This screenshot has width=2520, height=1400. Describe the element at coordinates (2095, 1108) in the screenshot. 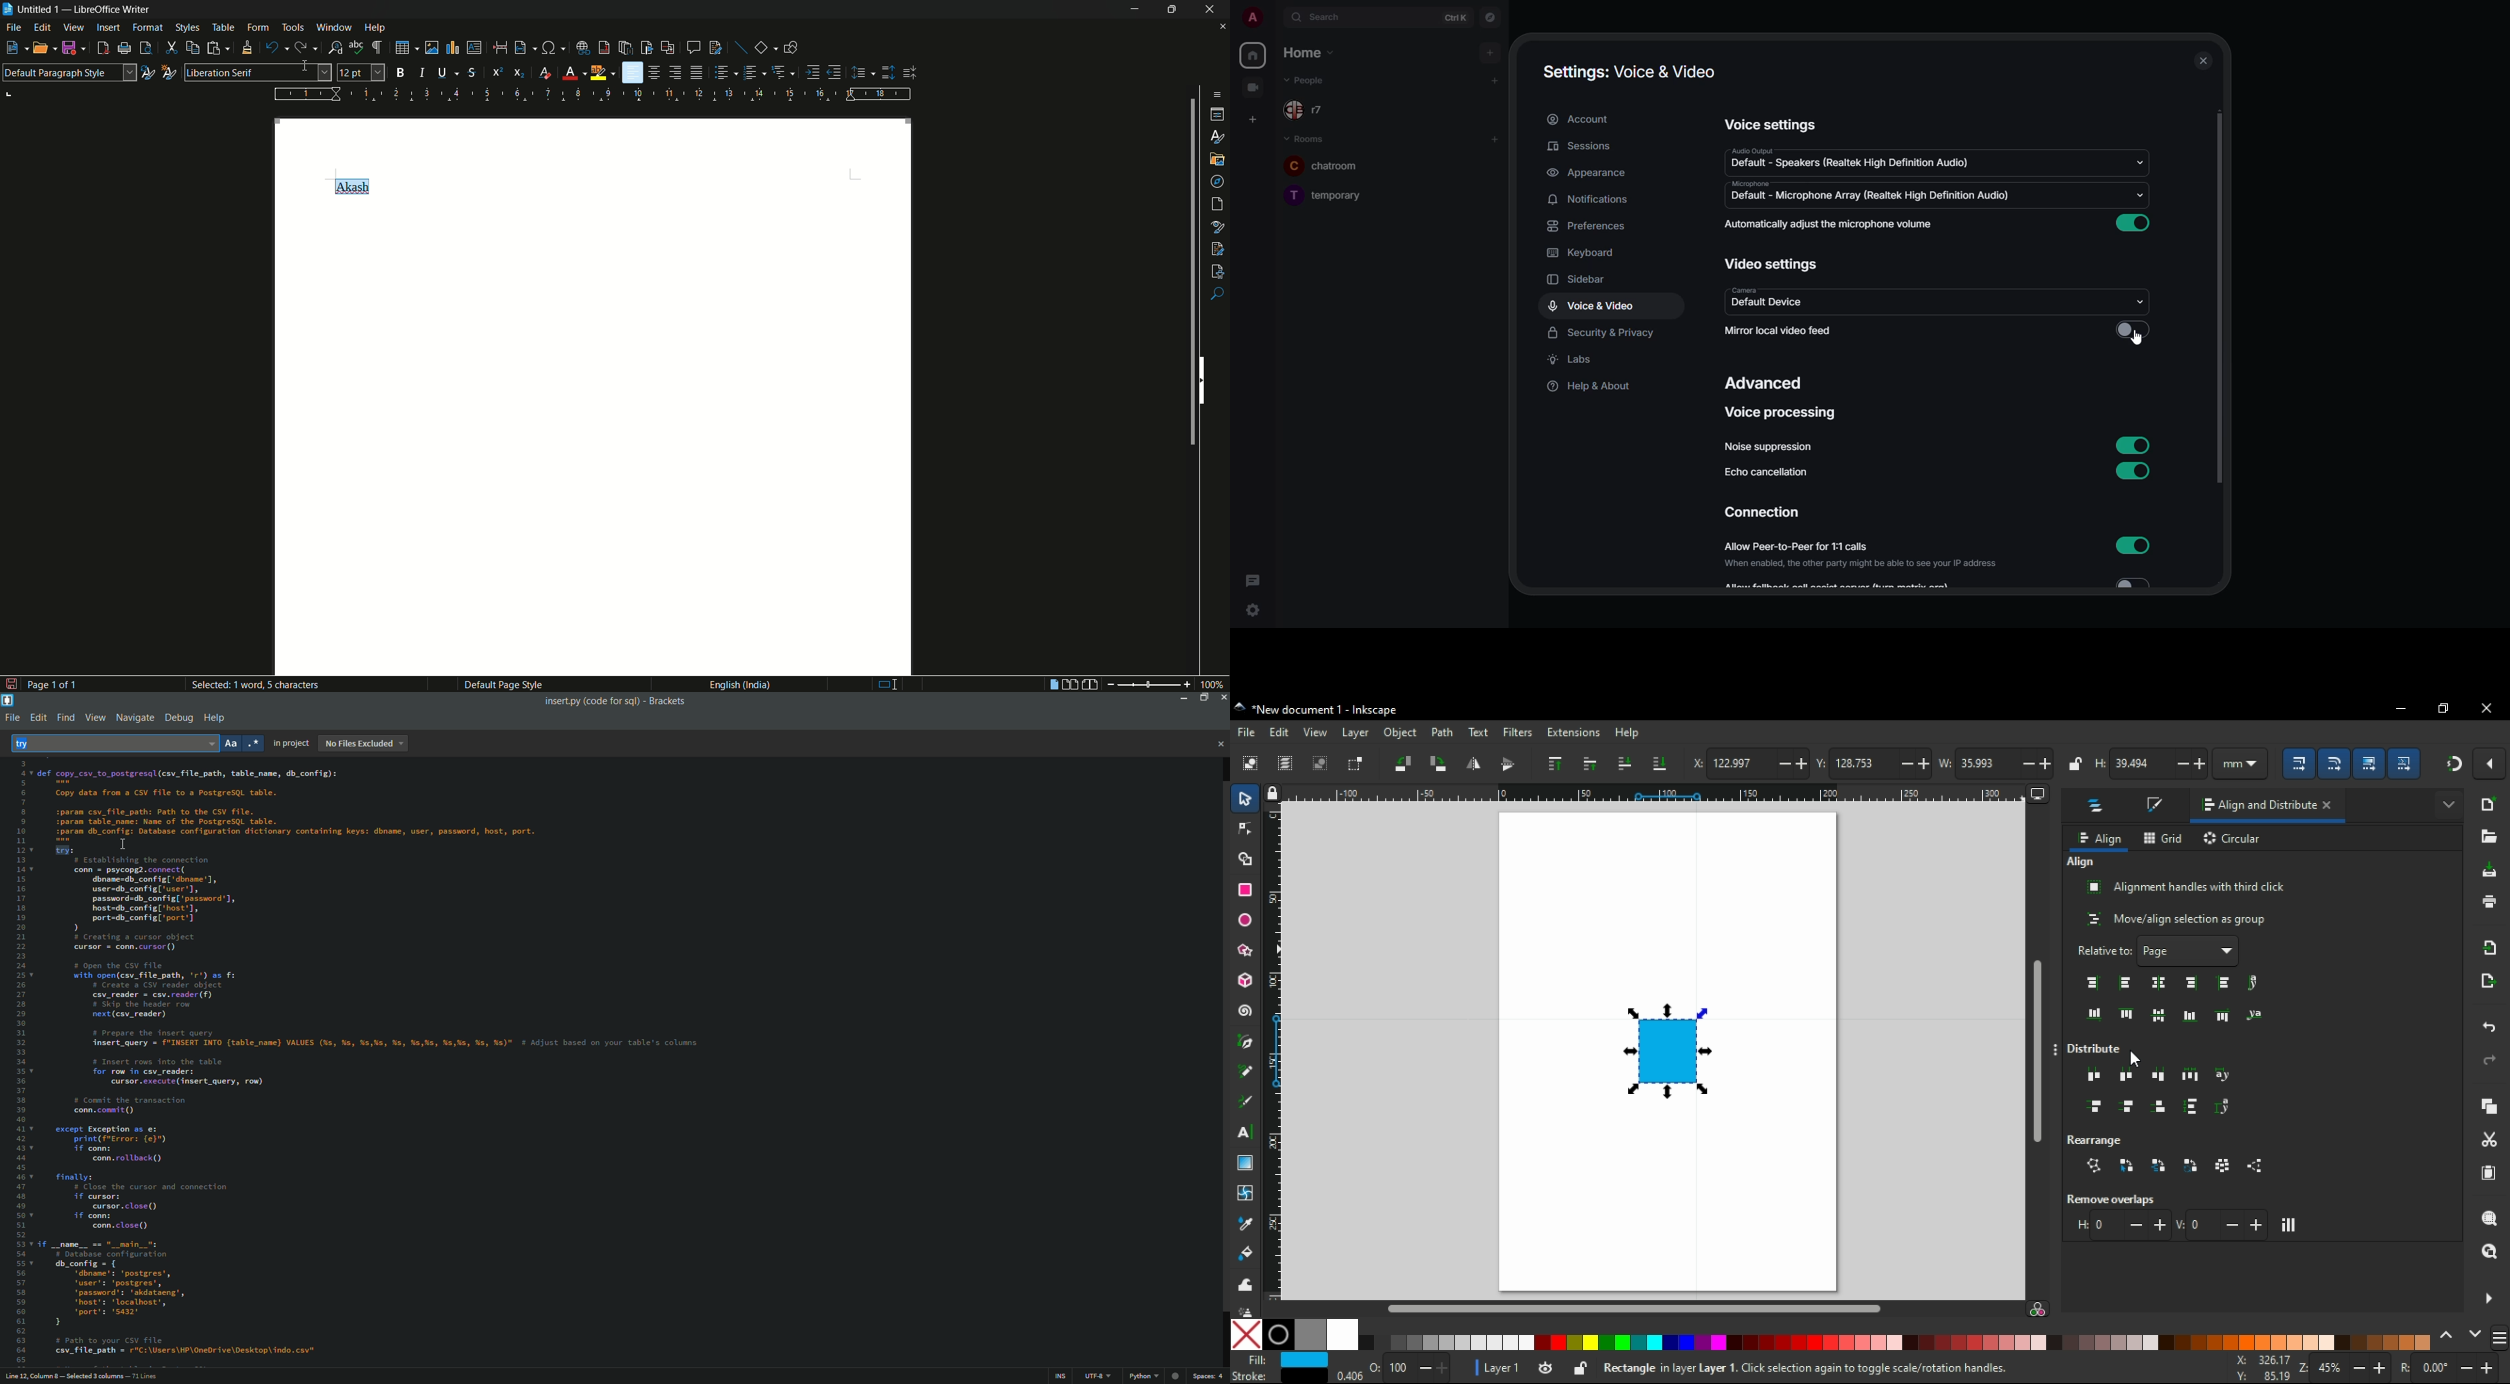

I see `distribute vertically with even spacing between top edges` at that location.